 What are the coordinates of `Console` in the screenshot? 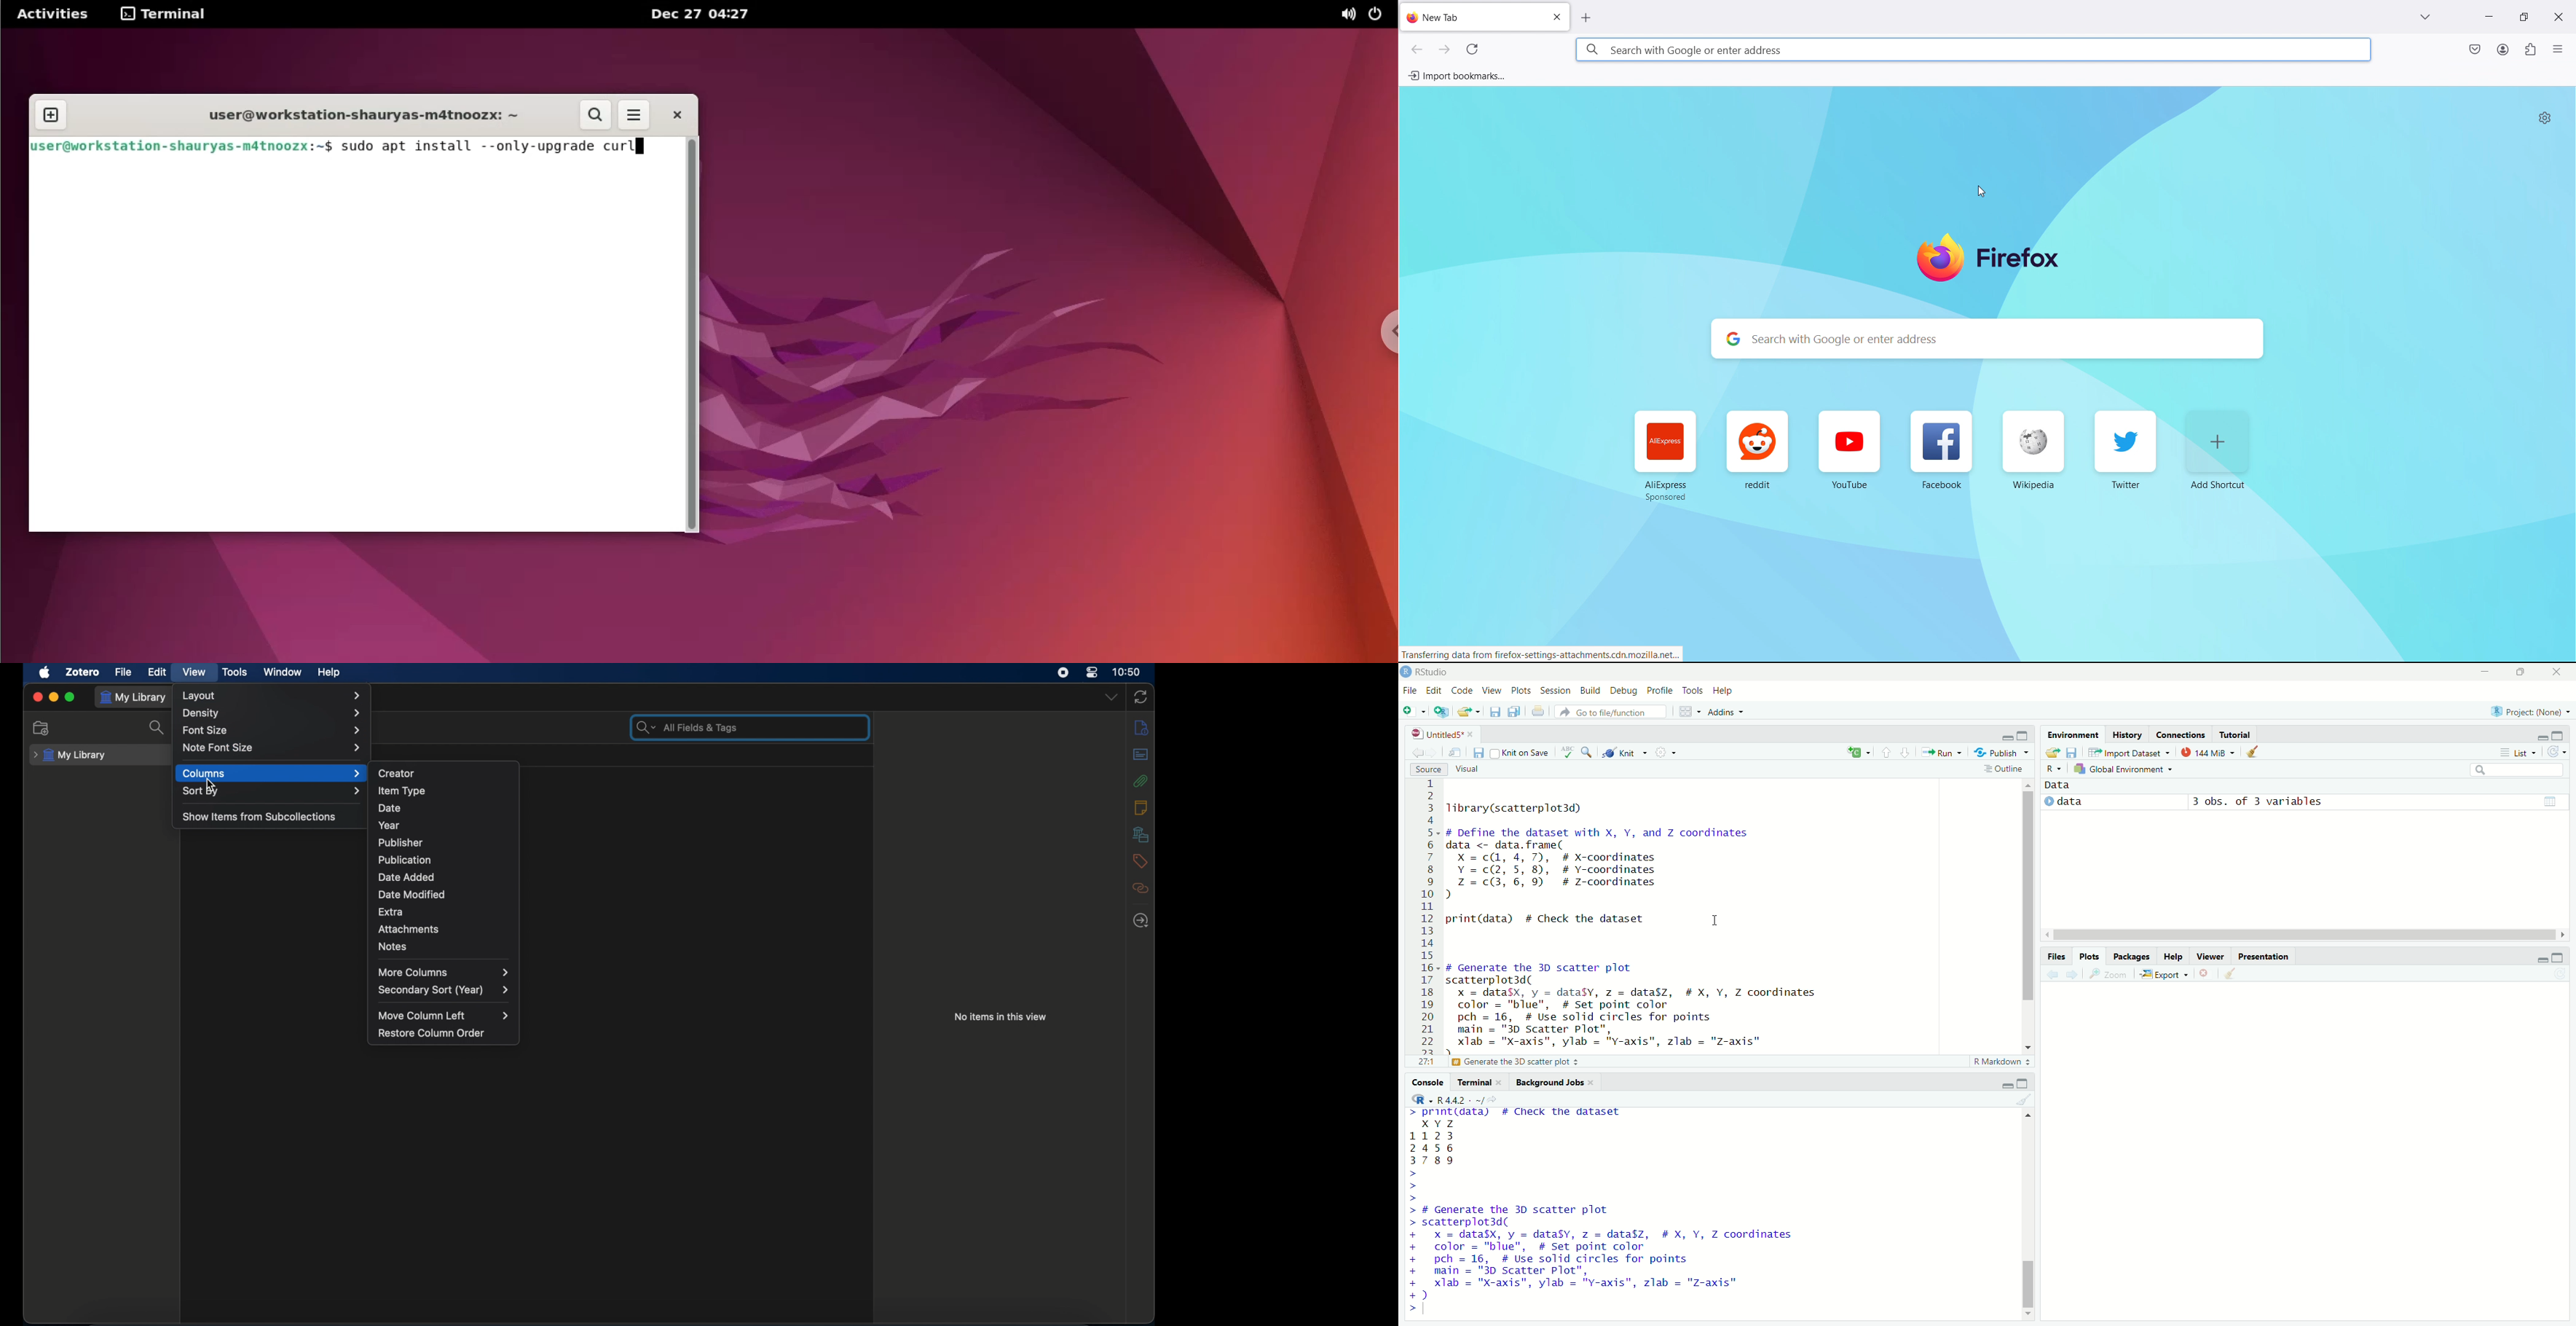 It's located at (1429, 1083).